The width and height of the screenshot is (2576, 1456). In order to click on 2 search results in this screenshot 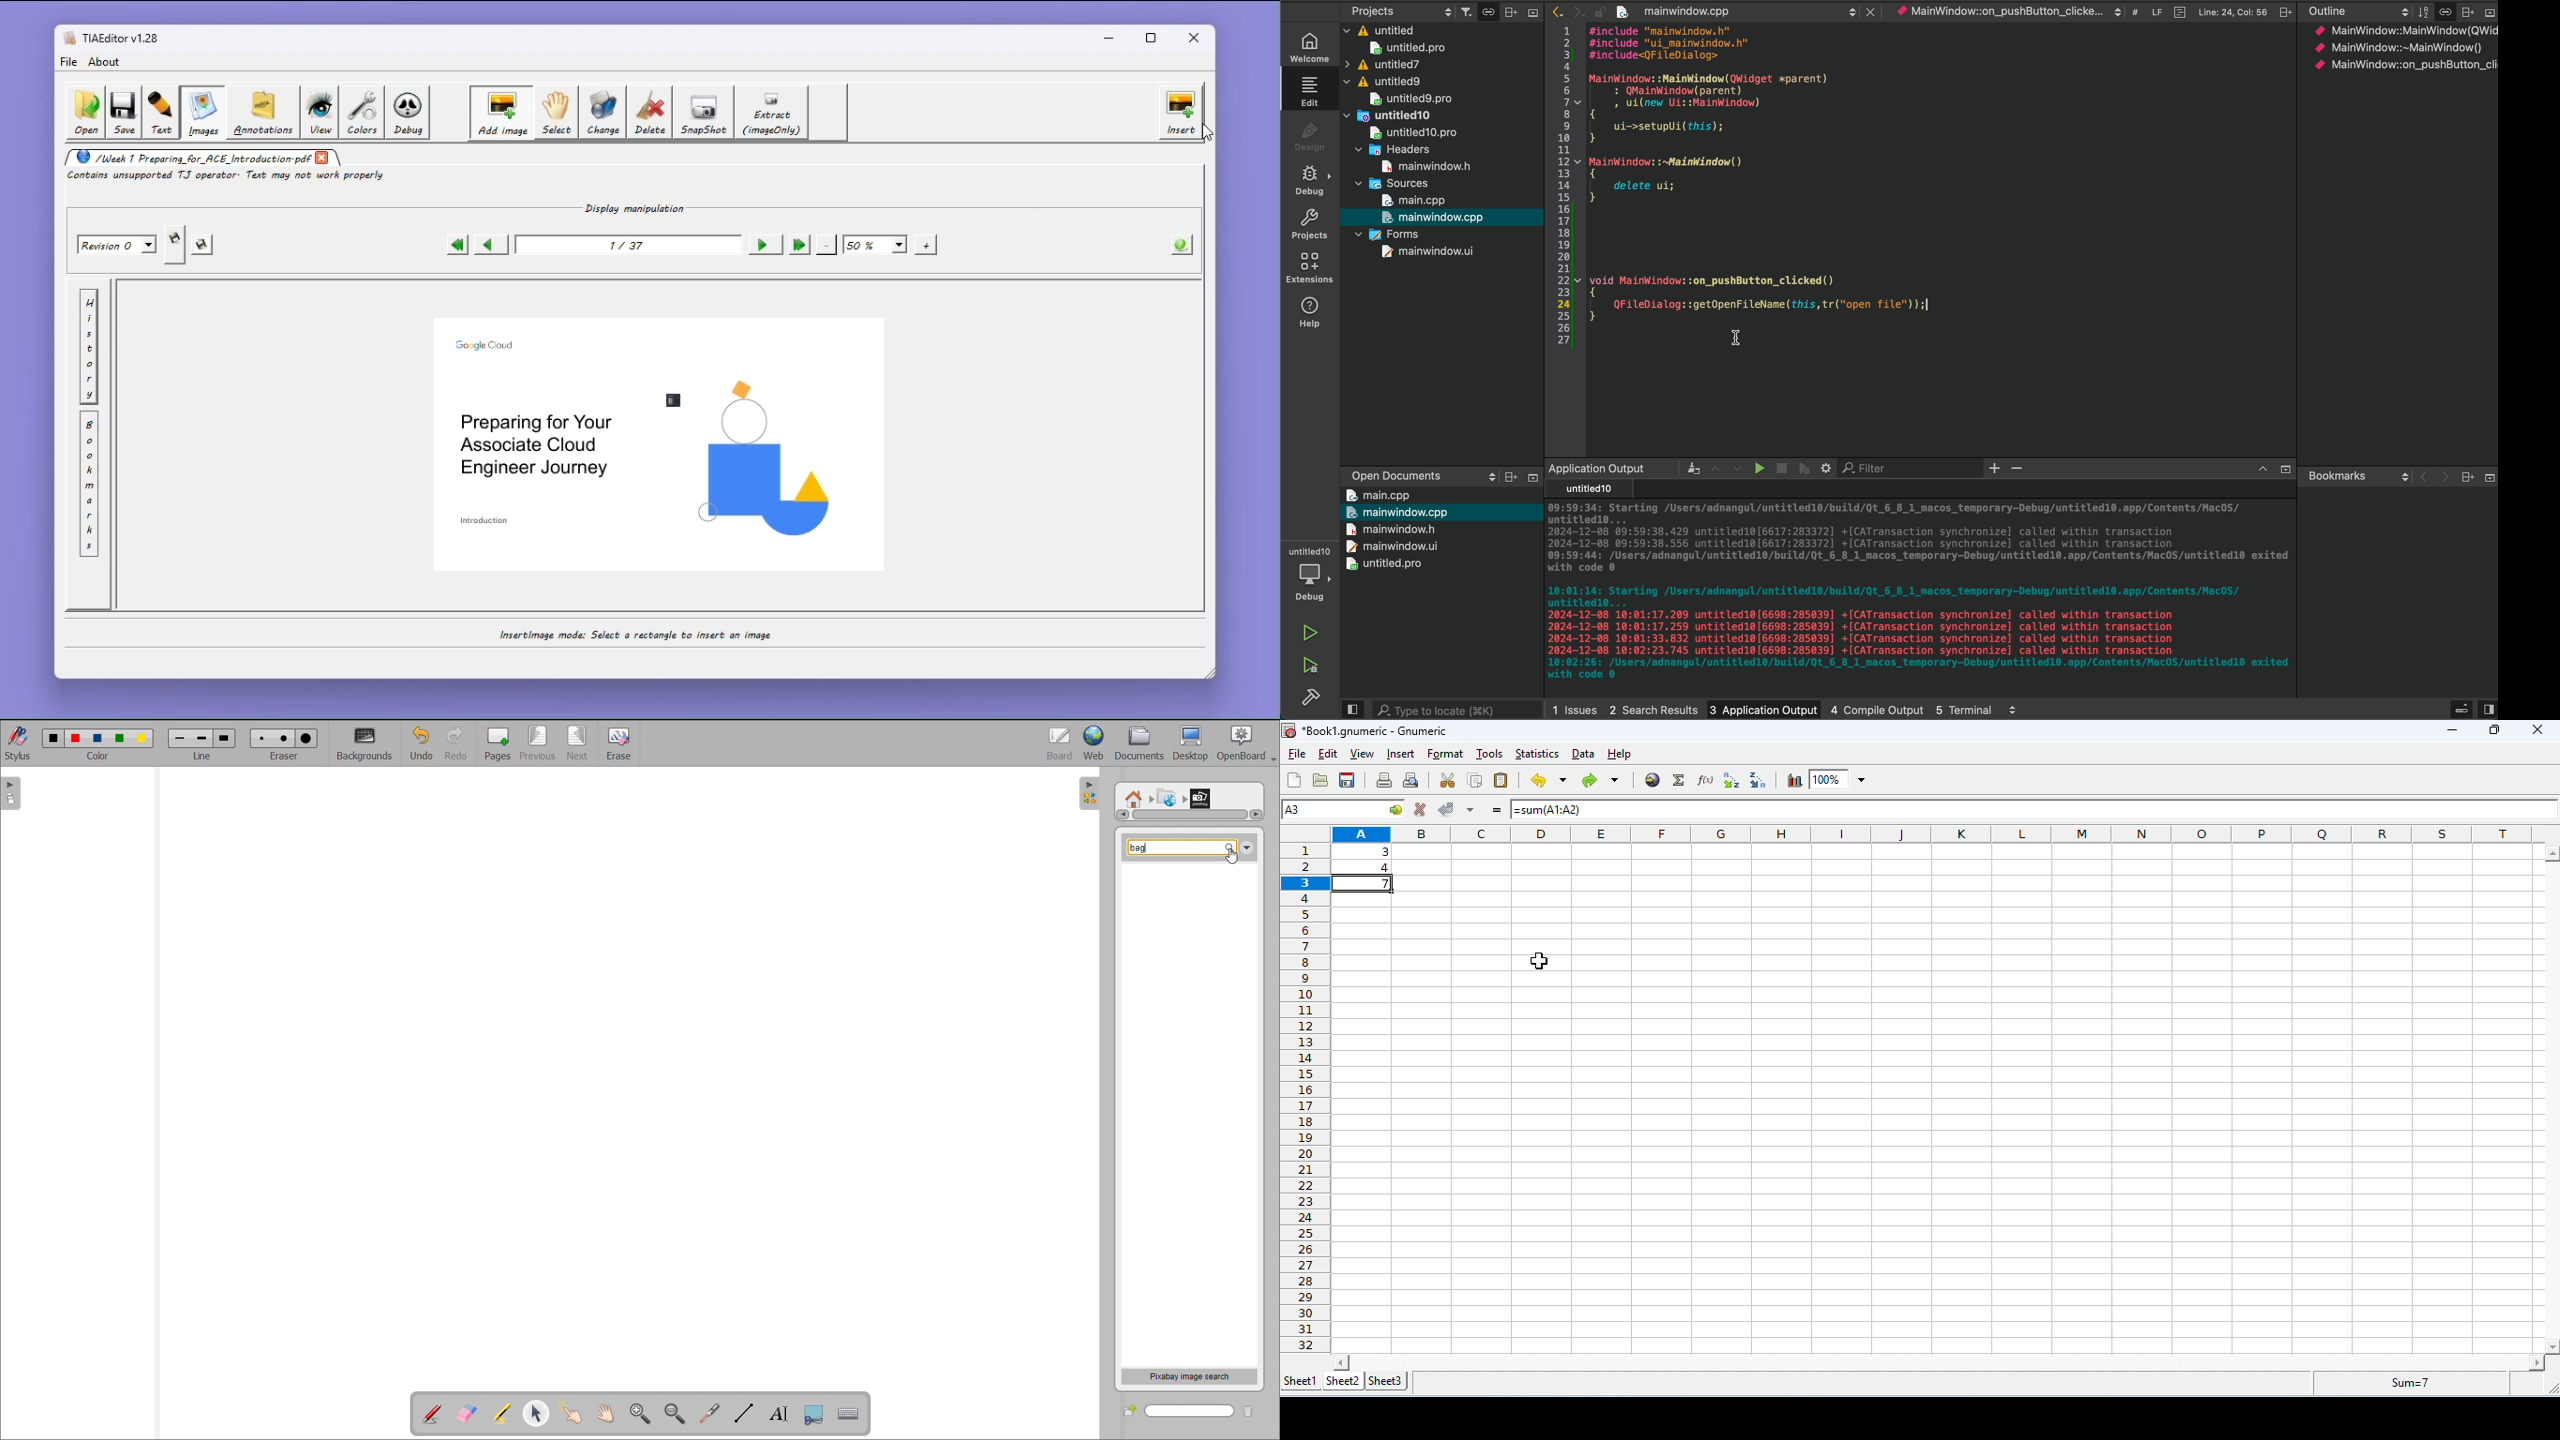, I will do `click(1653, 706)`.